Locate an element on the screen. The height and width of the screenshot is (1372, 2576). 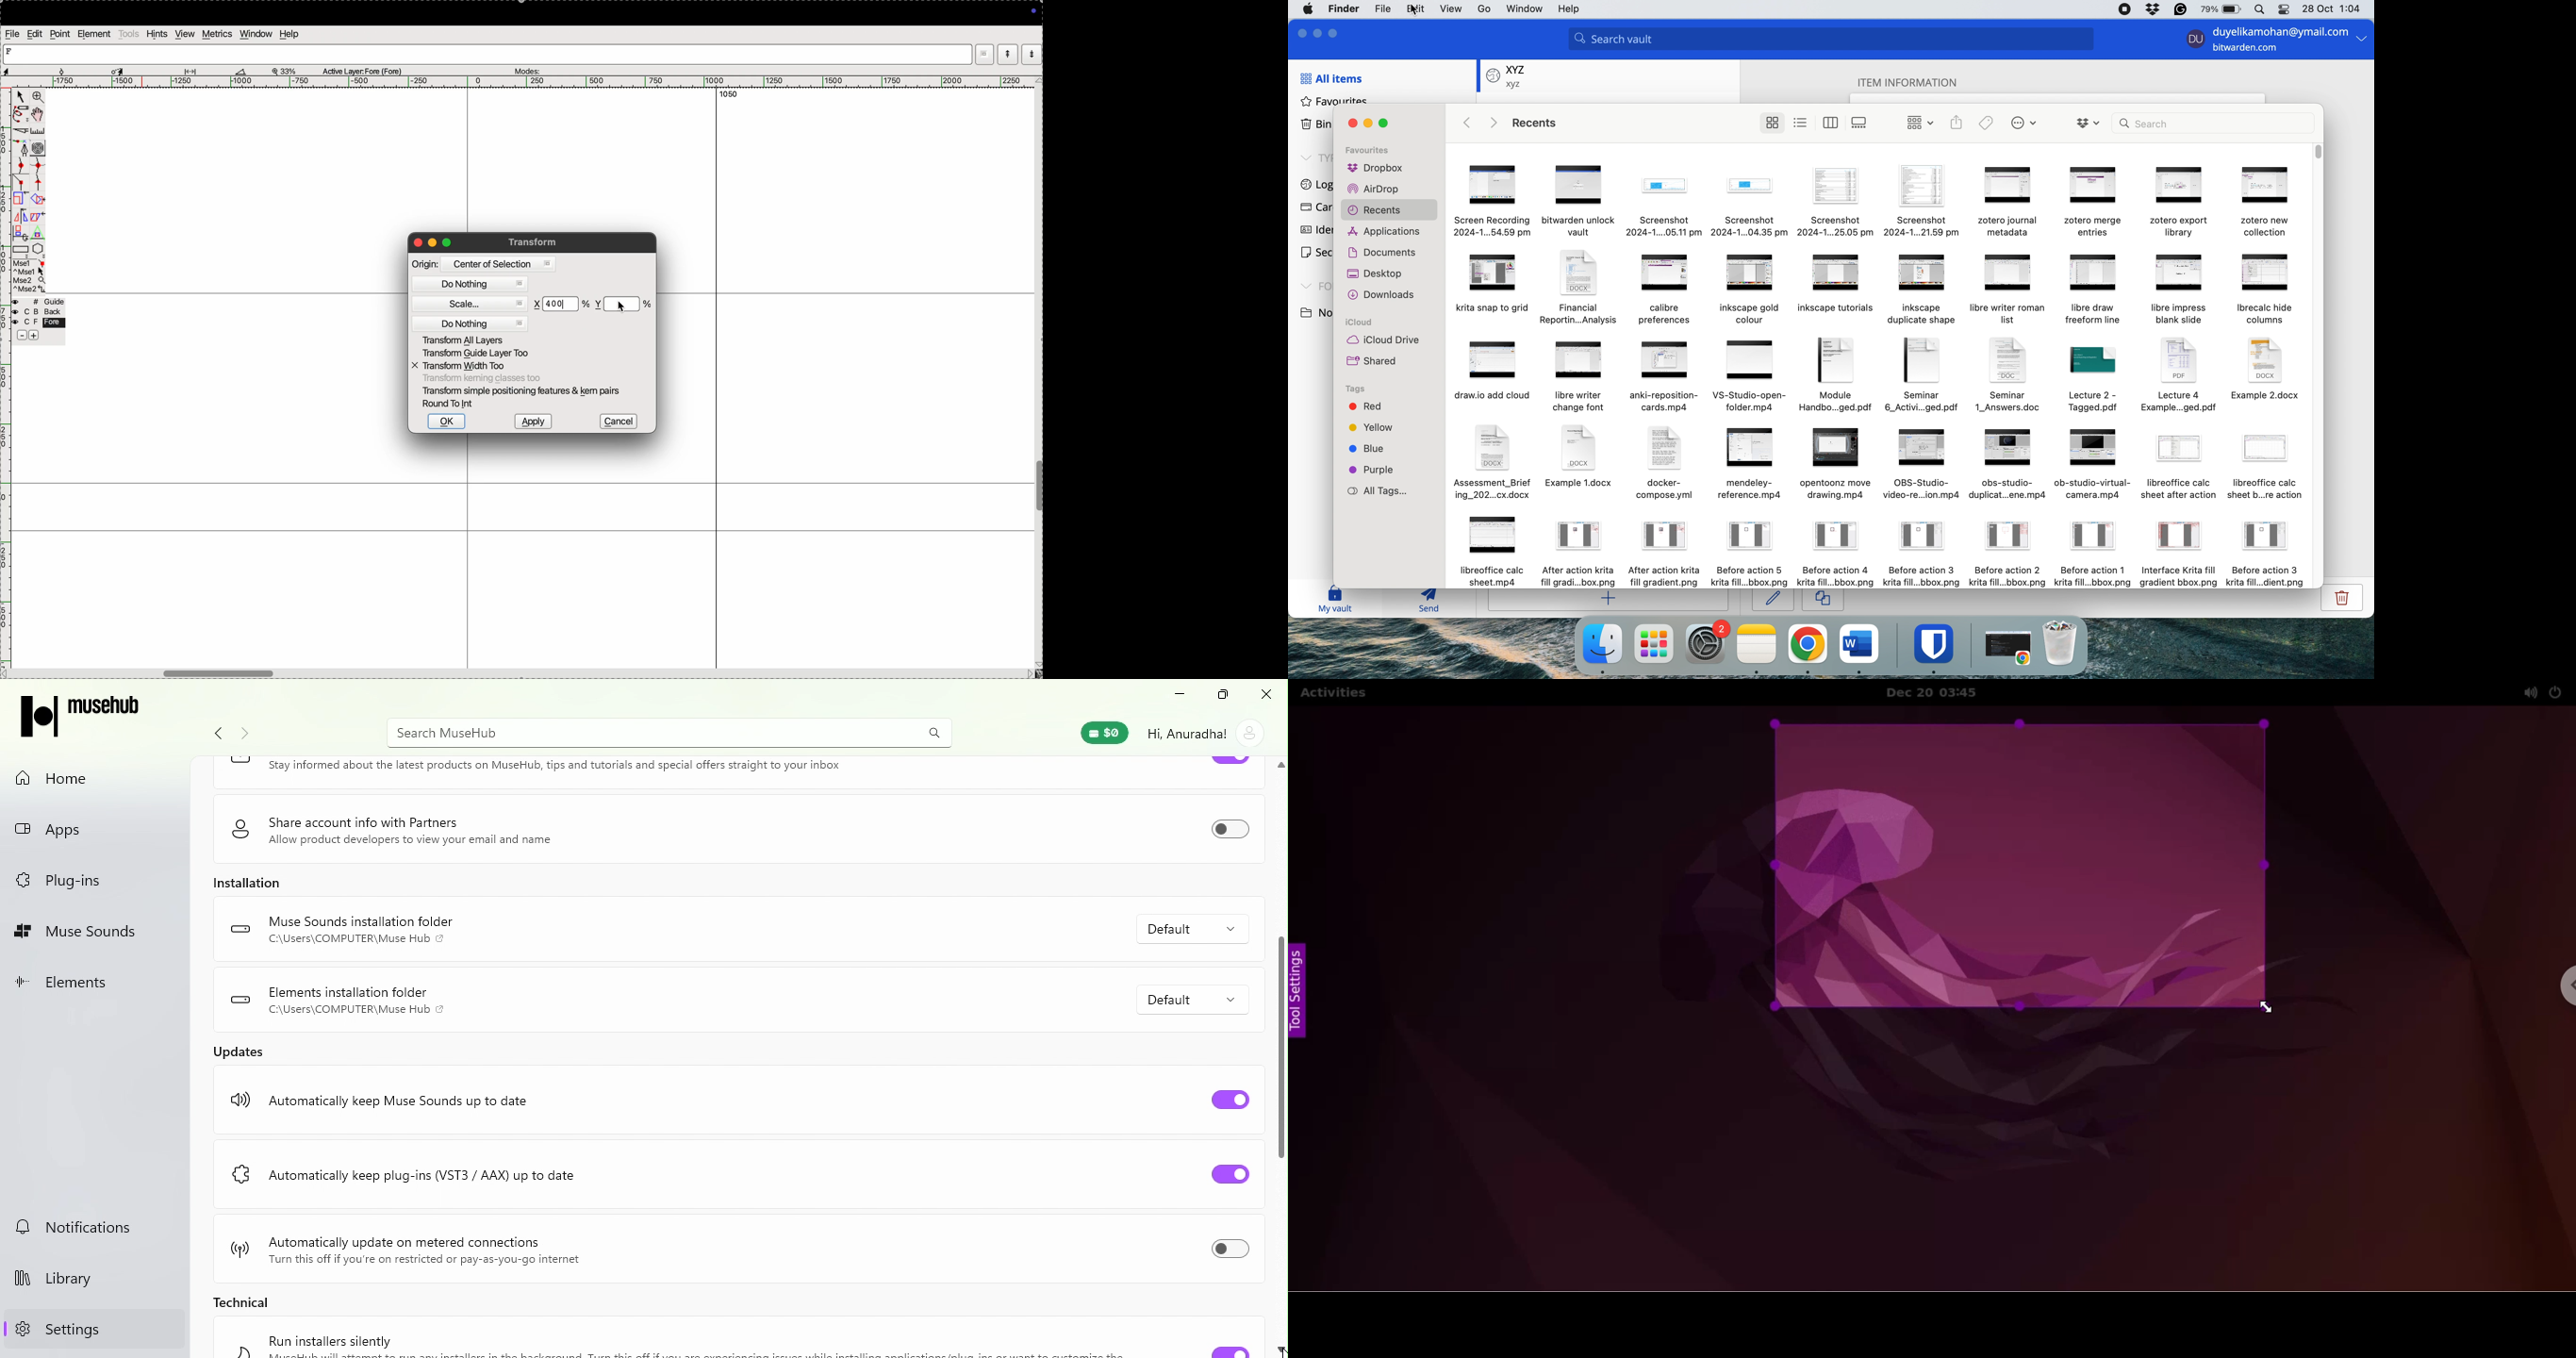
Settings is located at coordinates (91, 1329).